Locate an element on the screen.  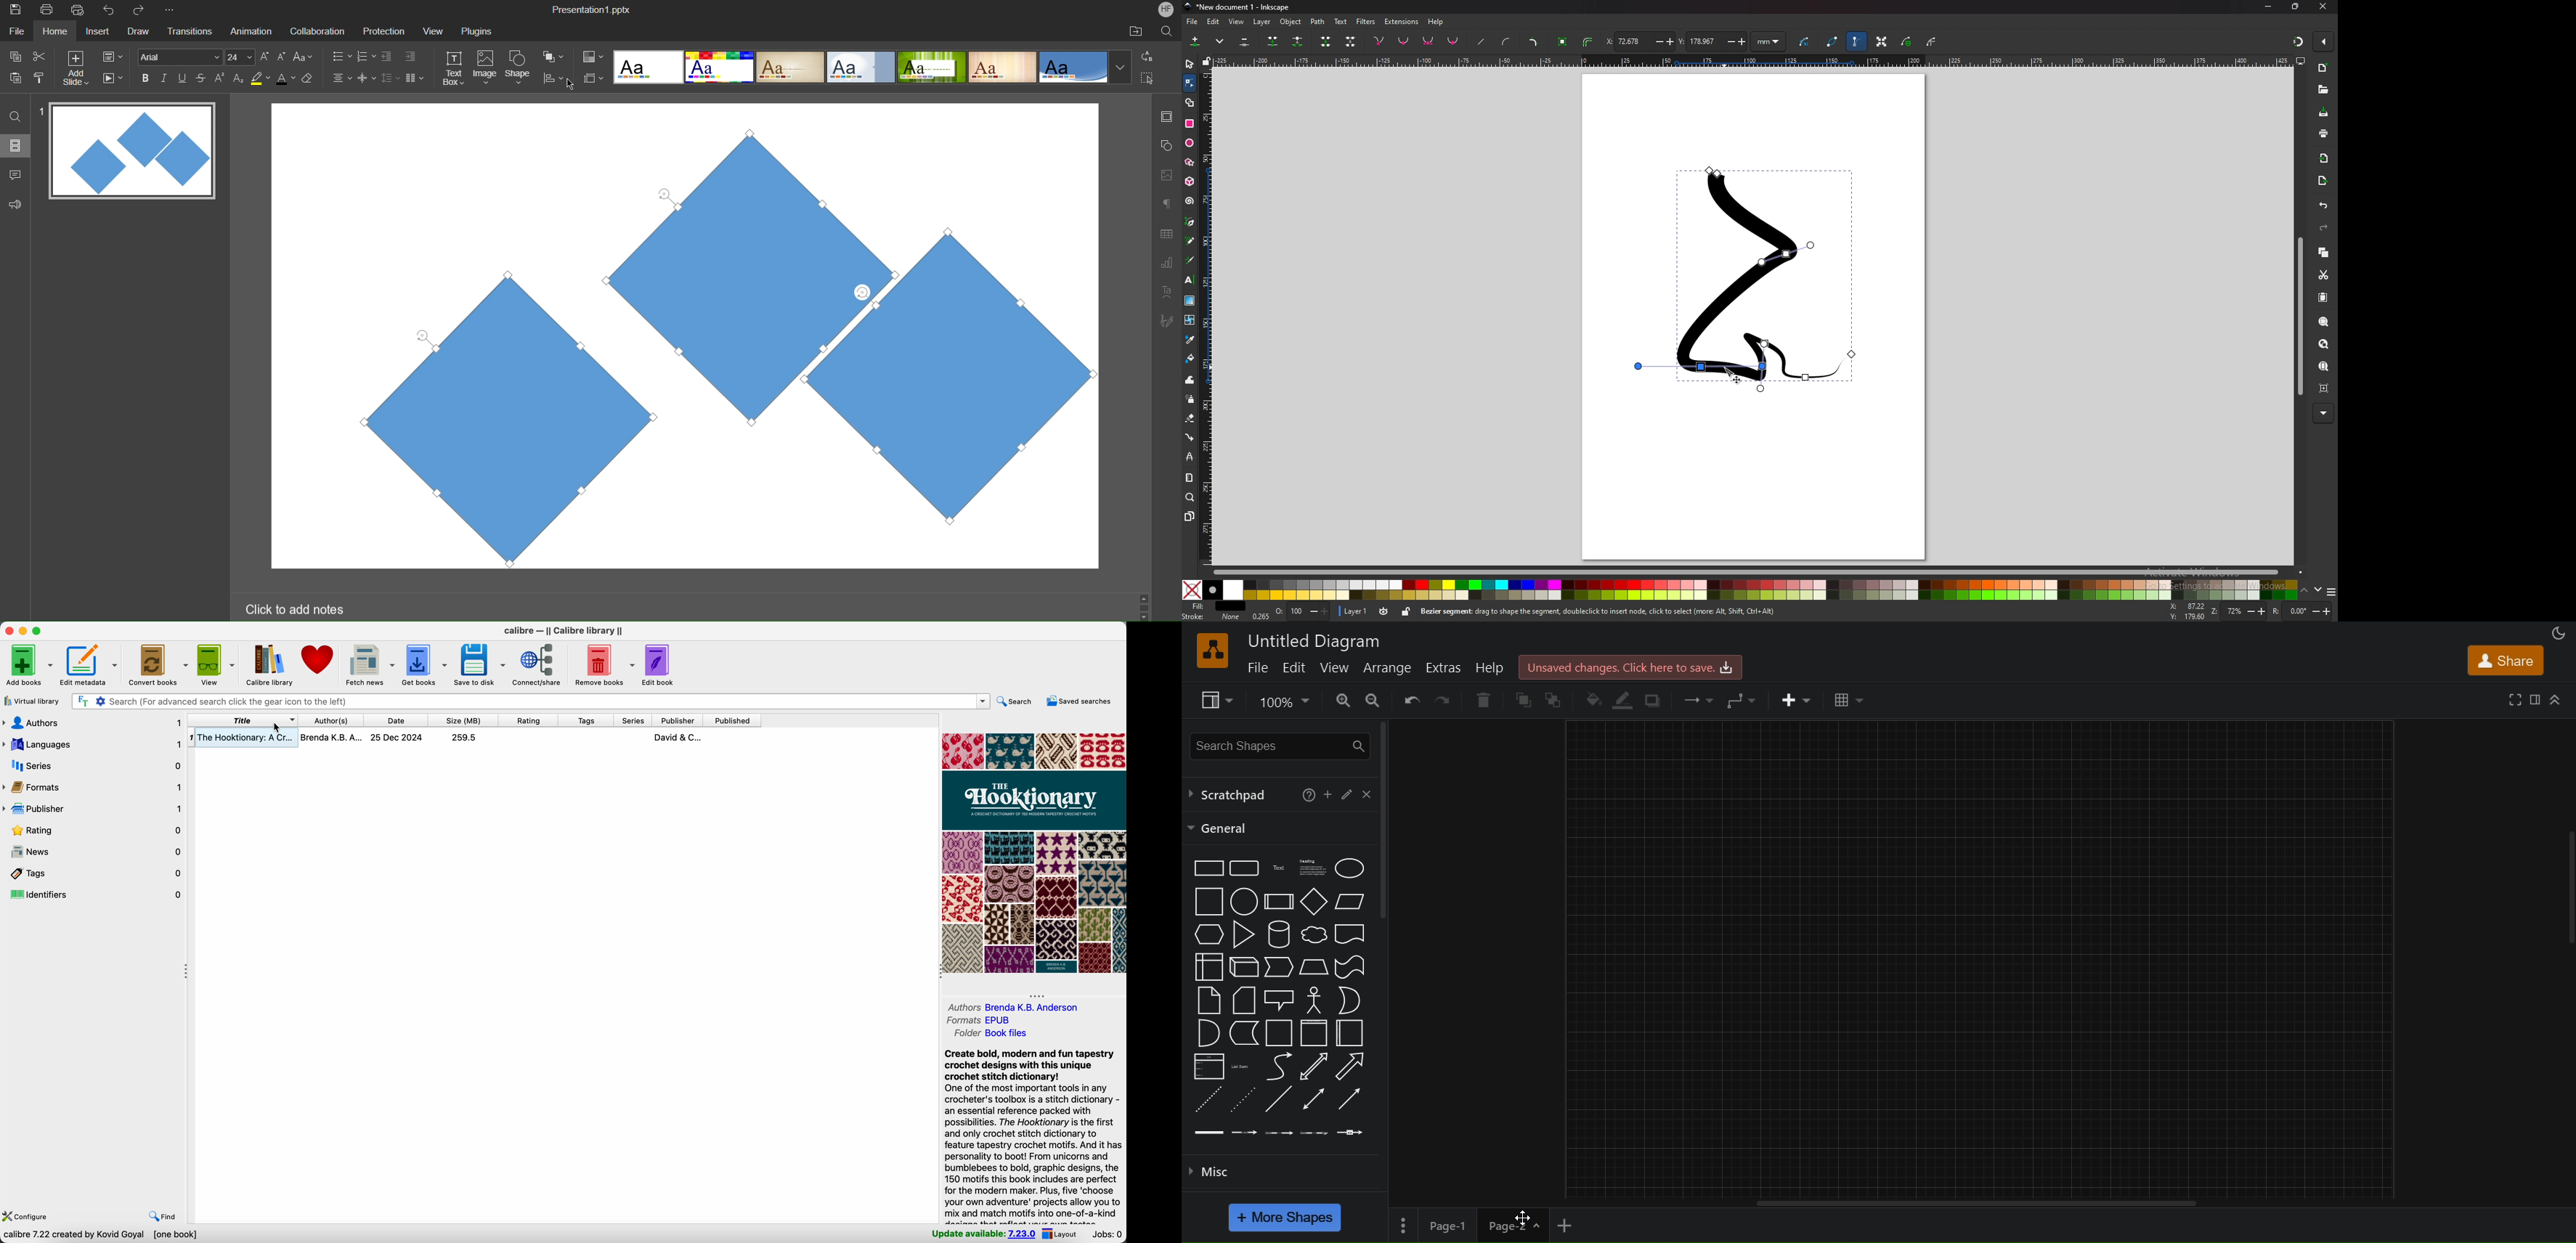
misc is located at coordinates (1278, 1174).